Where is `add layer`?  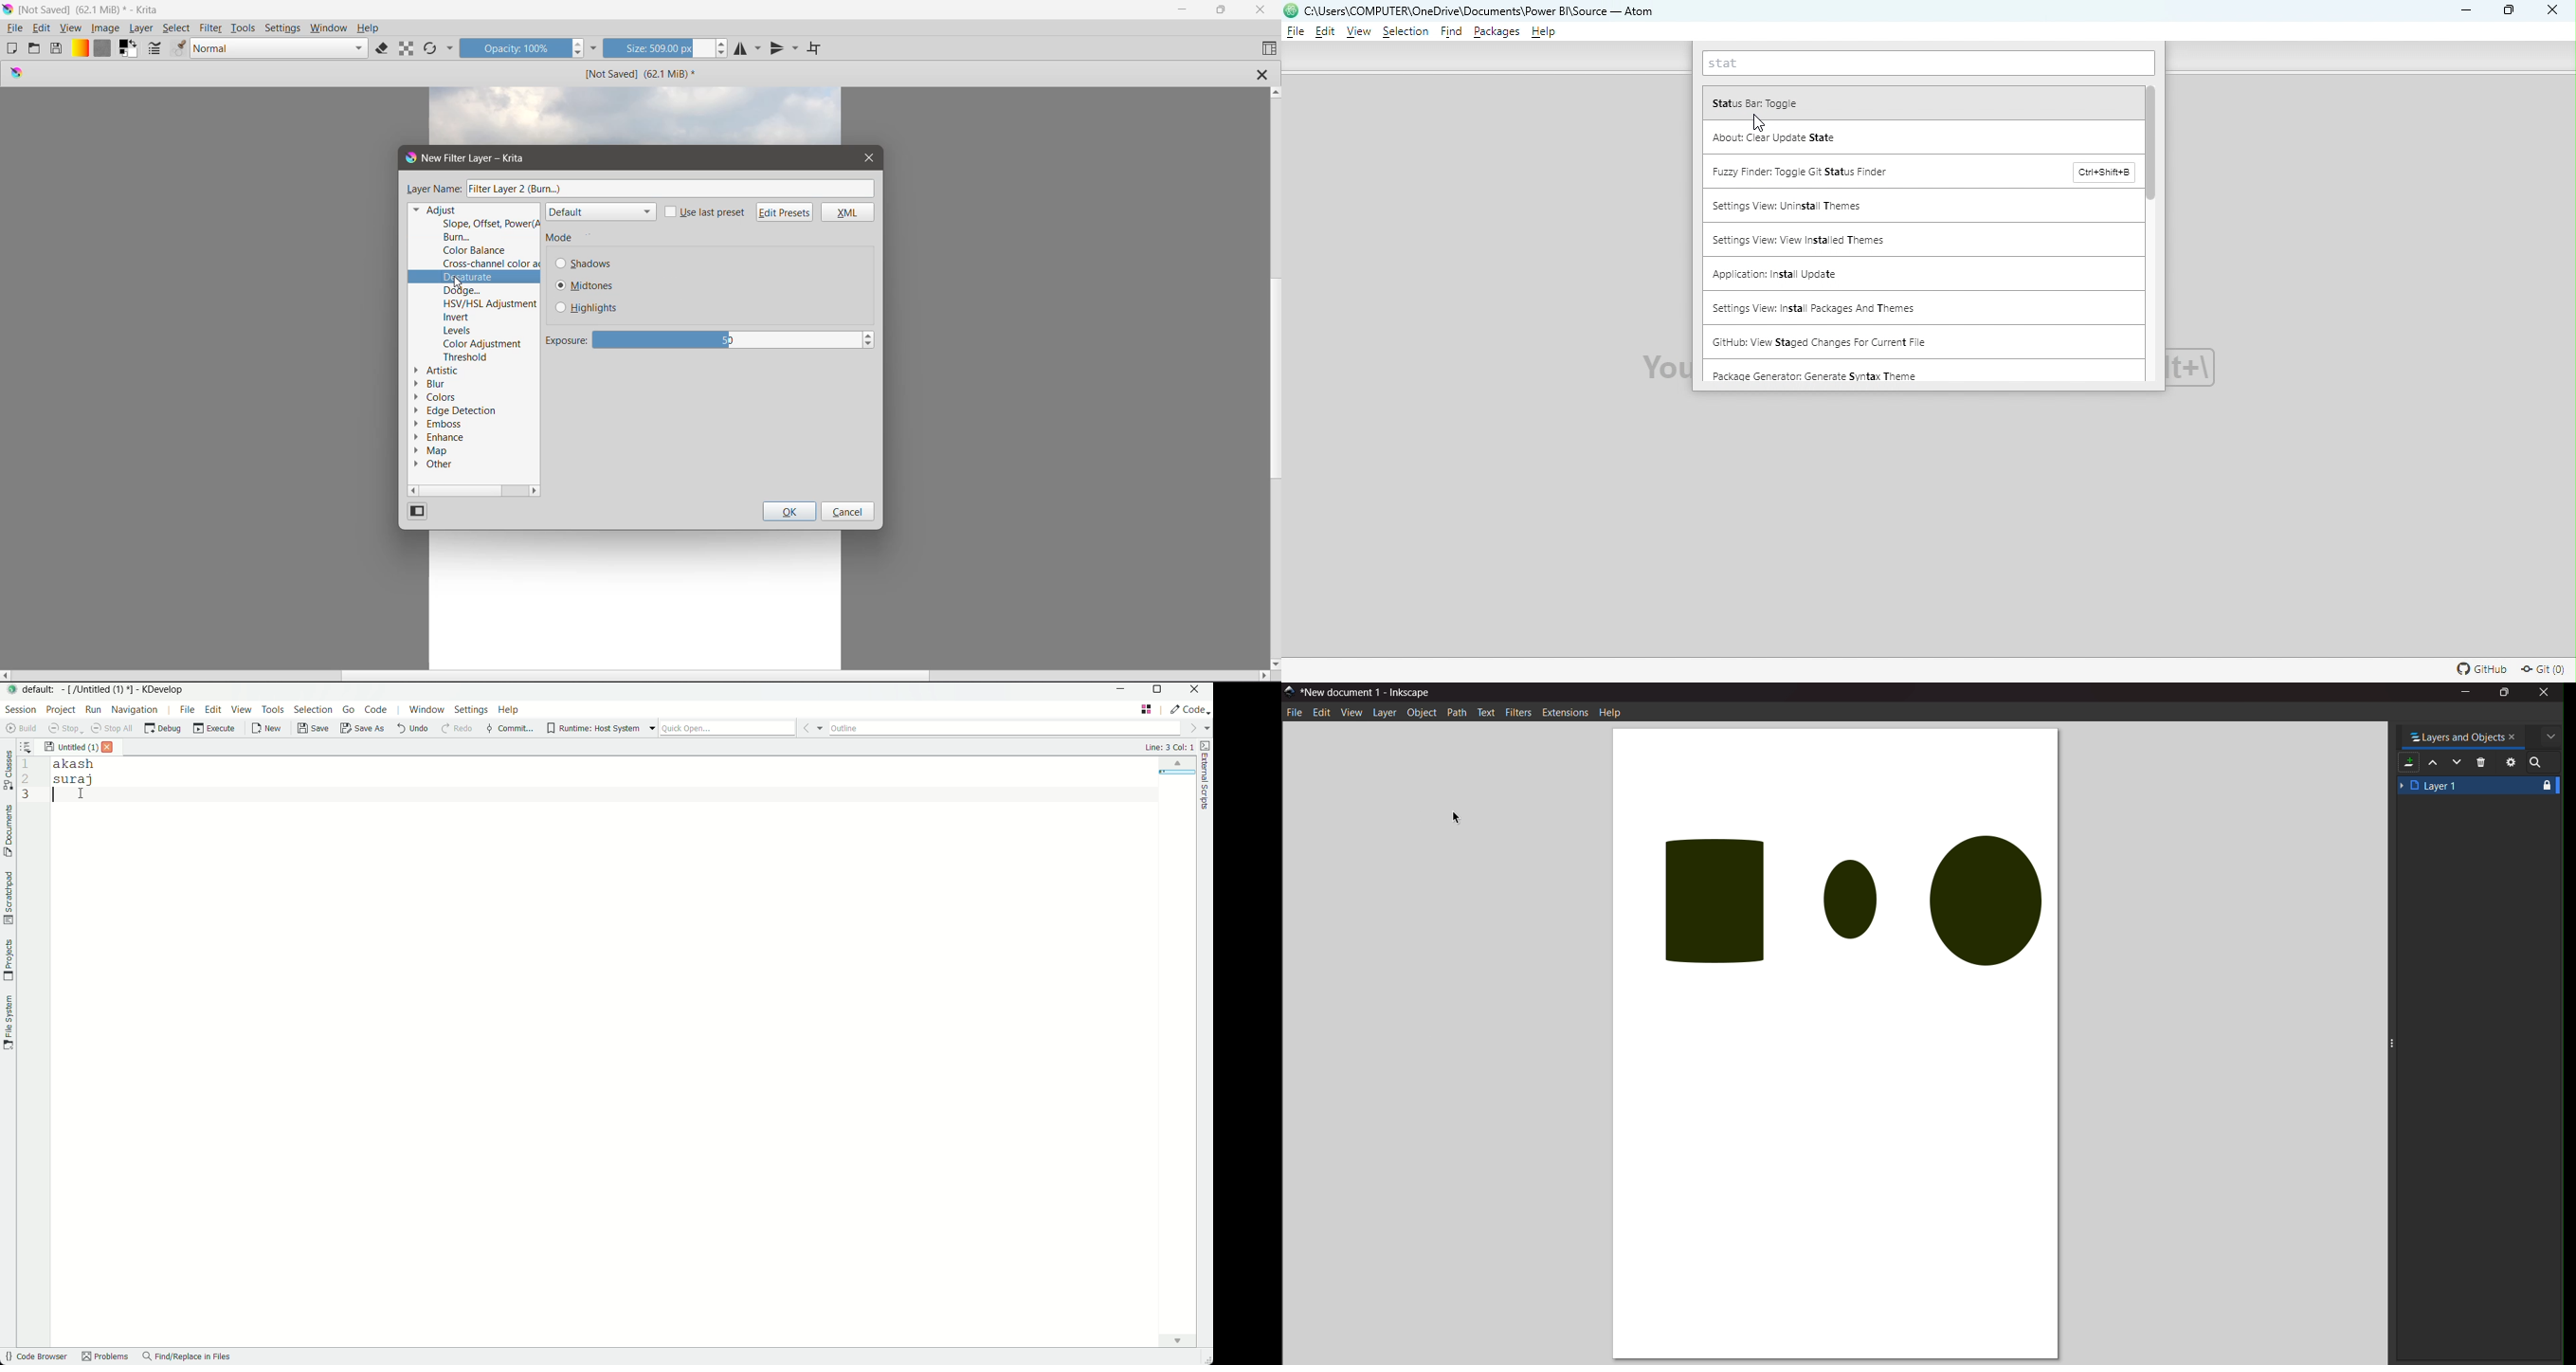
add layer is located at coordinates (2409, 763).